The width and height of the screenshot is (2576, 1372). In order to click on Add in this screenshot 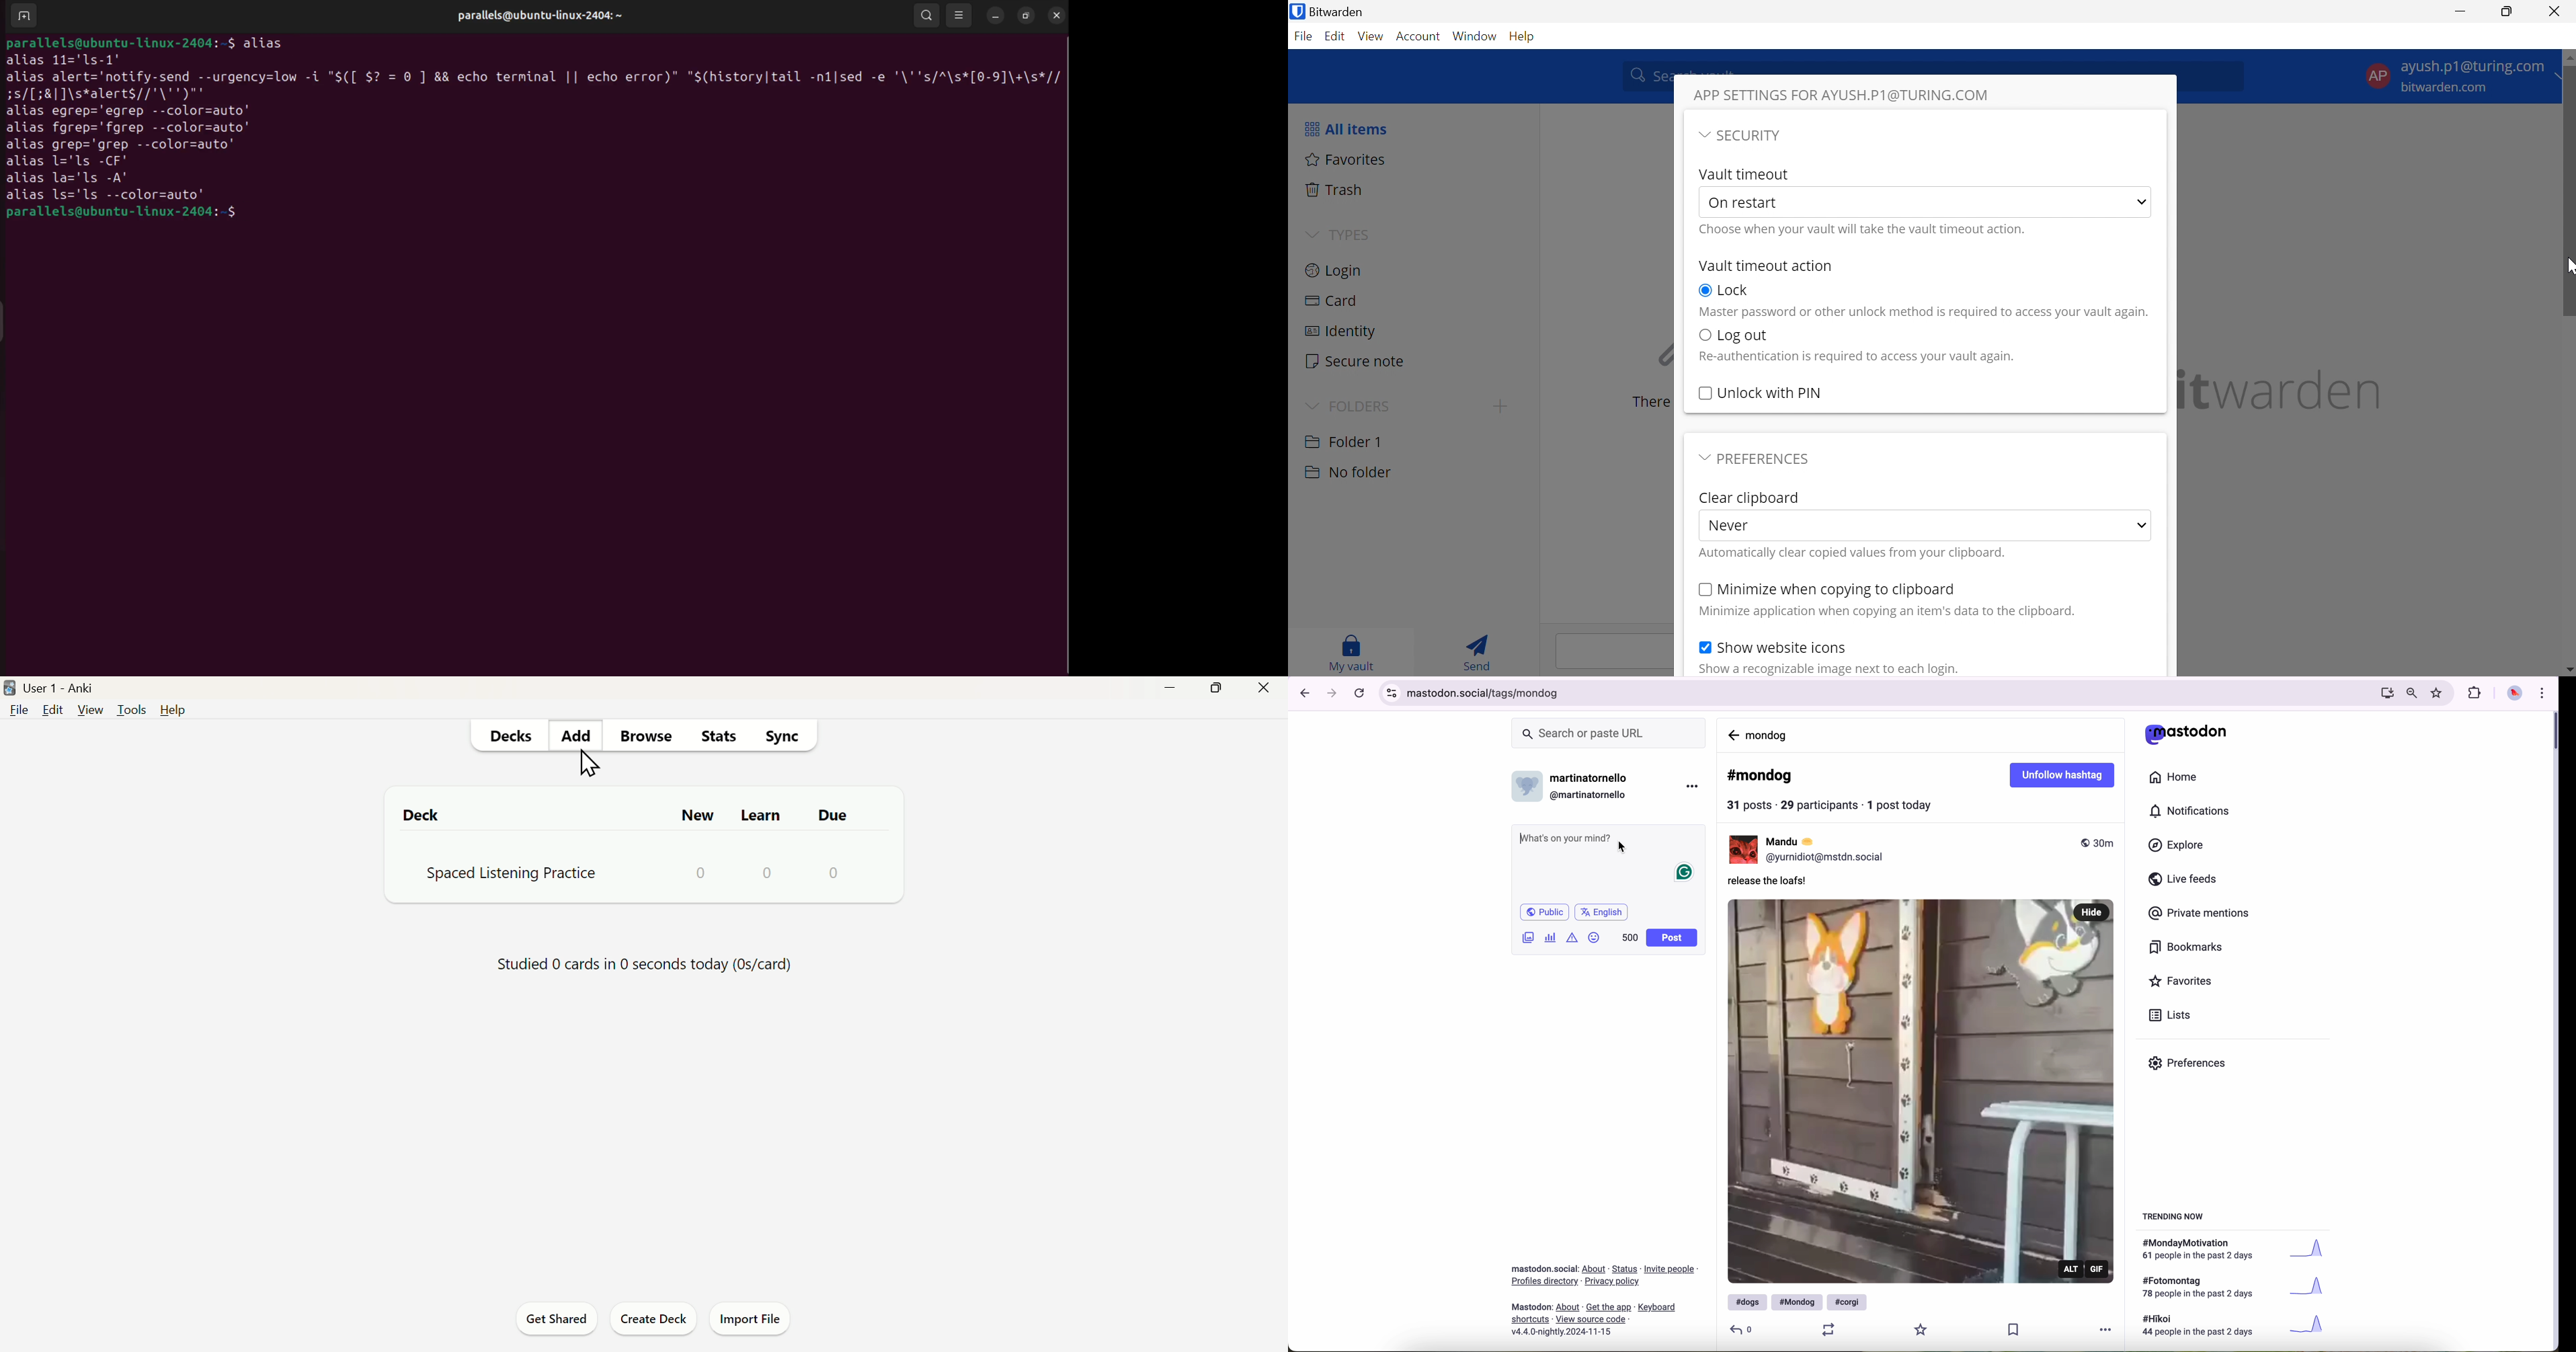, I will do `click(580, 733)`.